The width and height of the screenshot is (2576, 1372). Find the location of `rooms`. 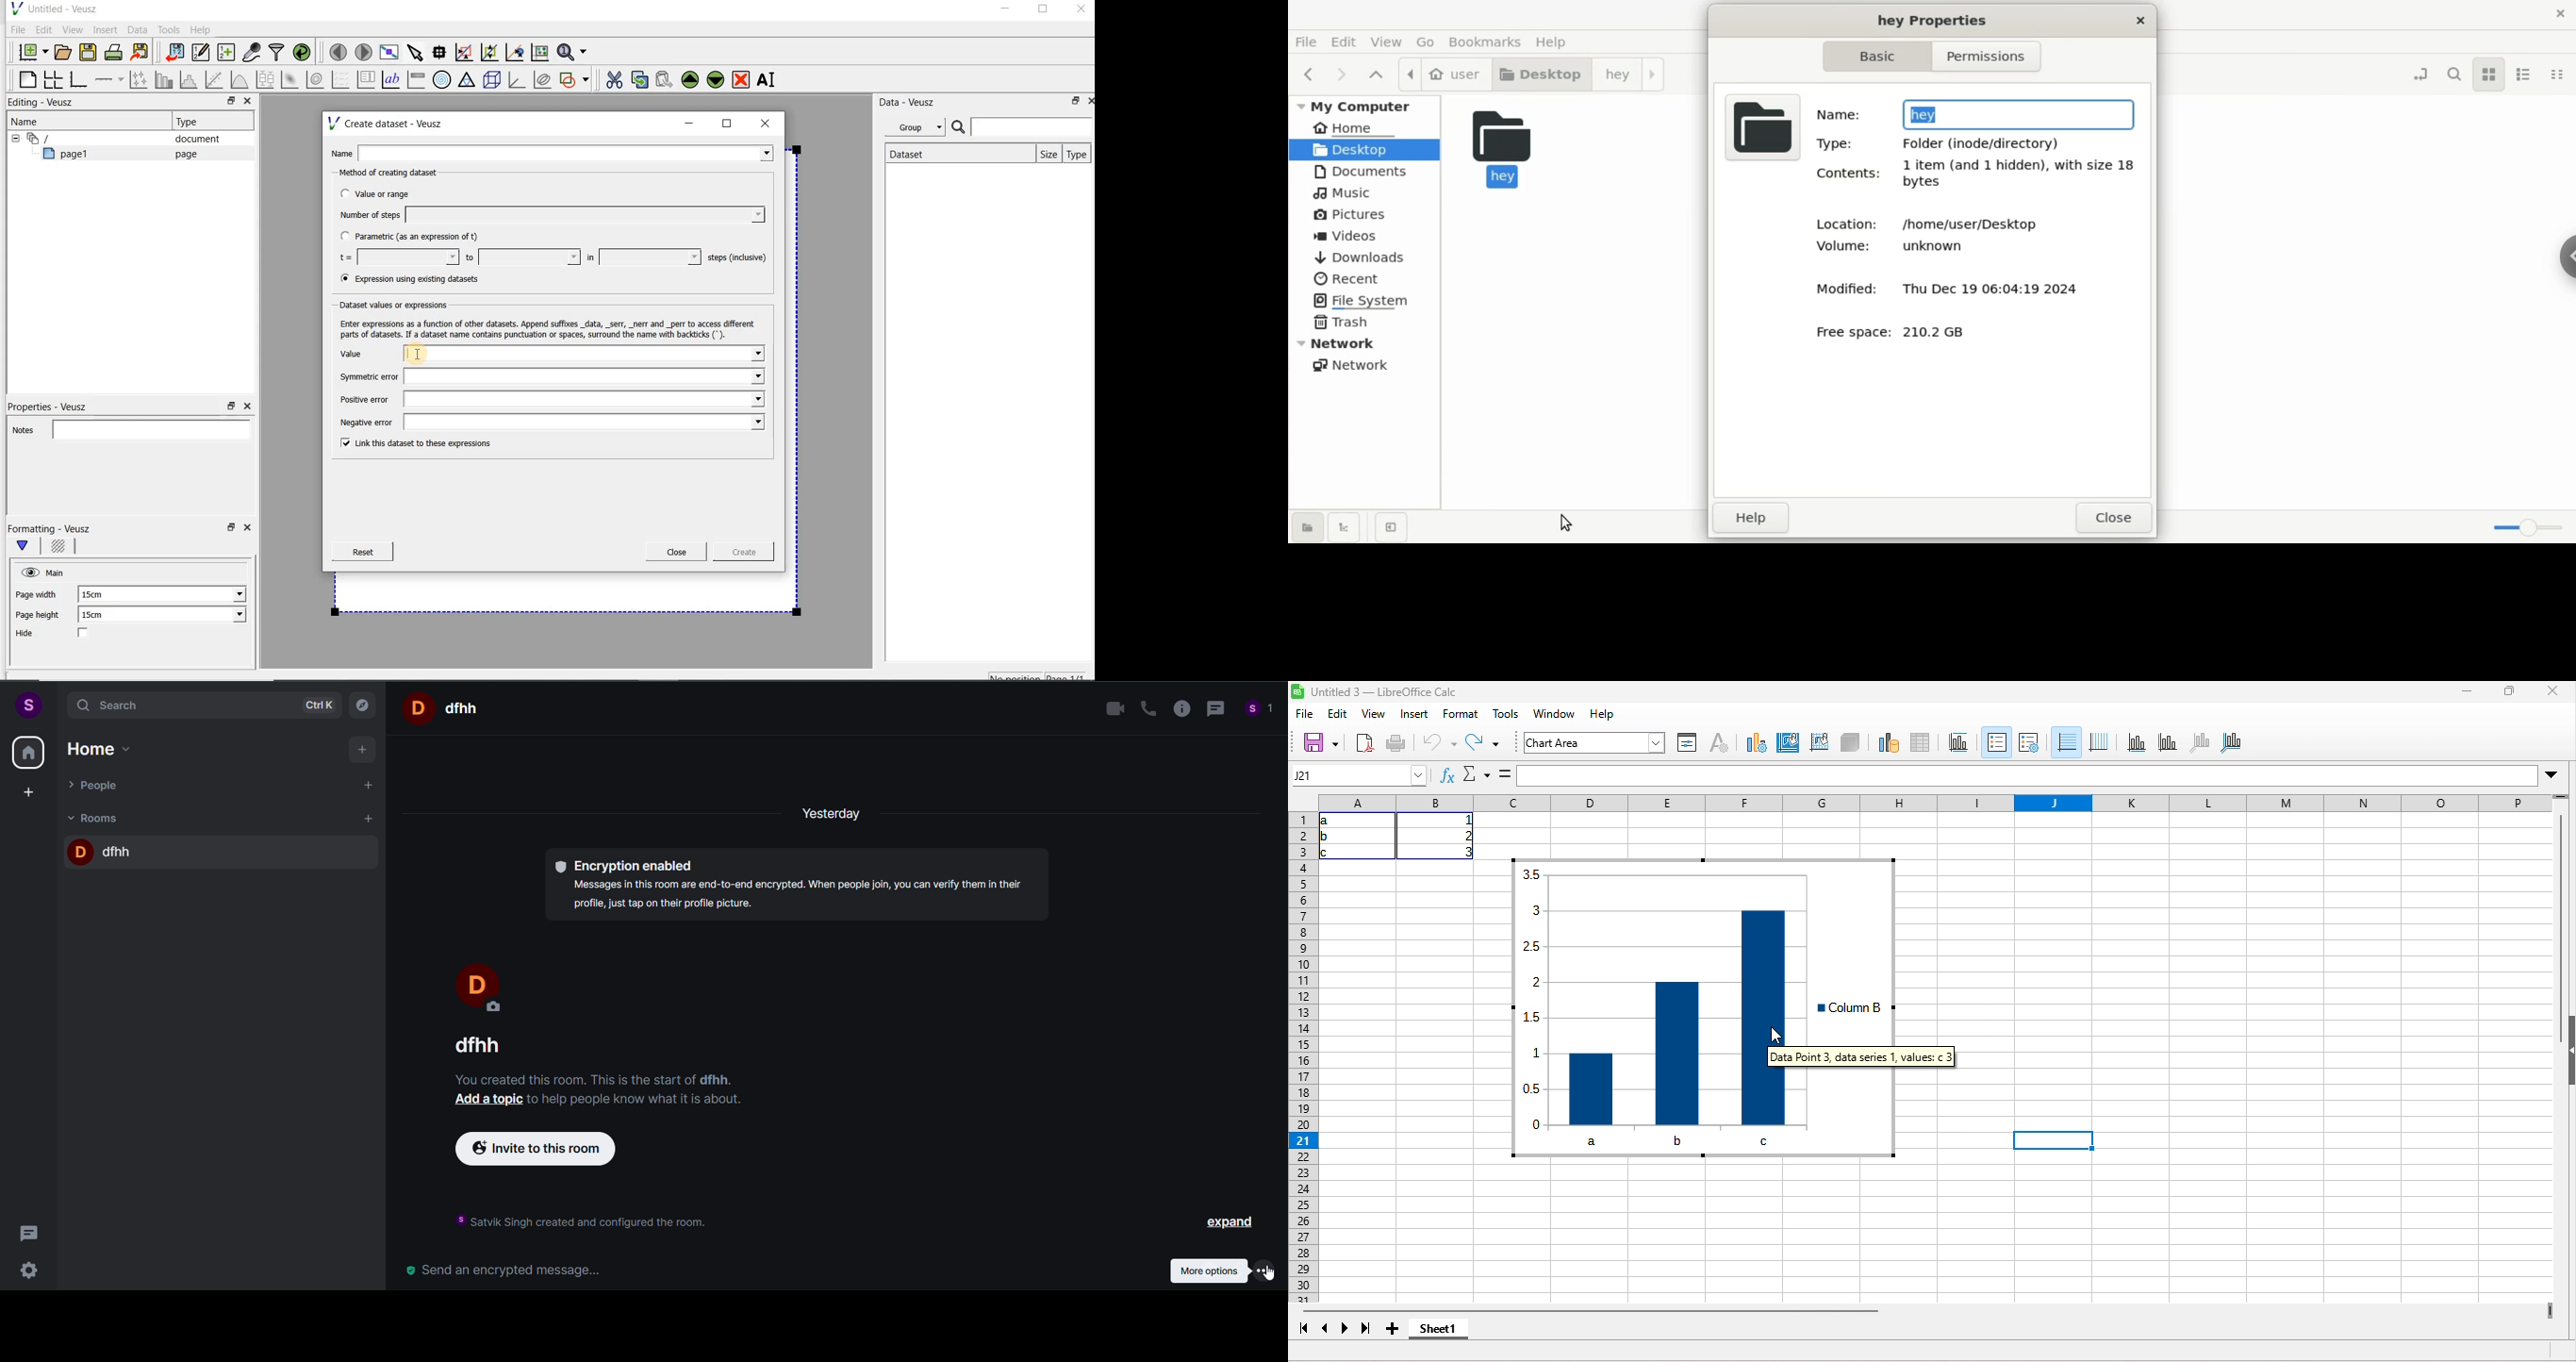

rooms is located at coordinates (97, 817).